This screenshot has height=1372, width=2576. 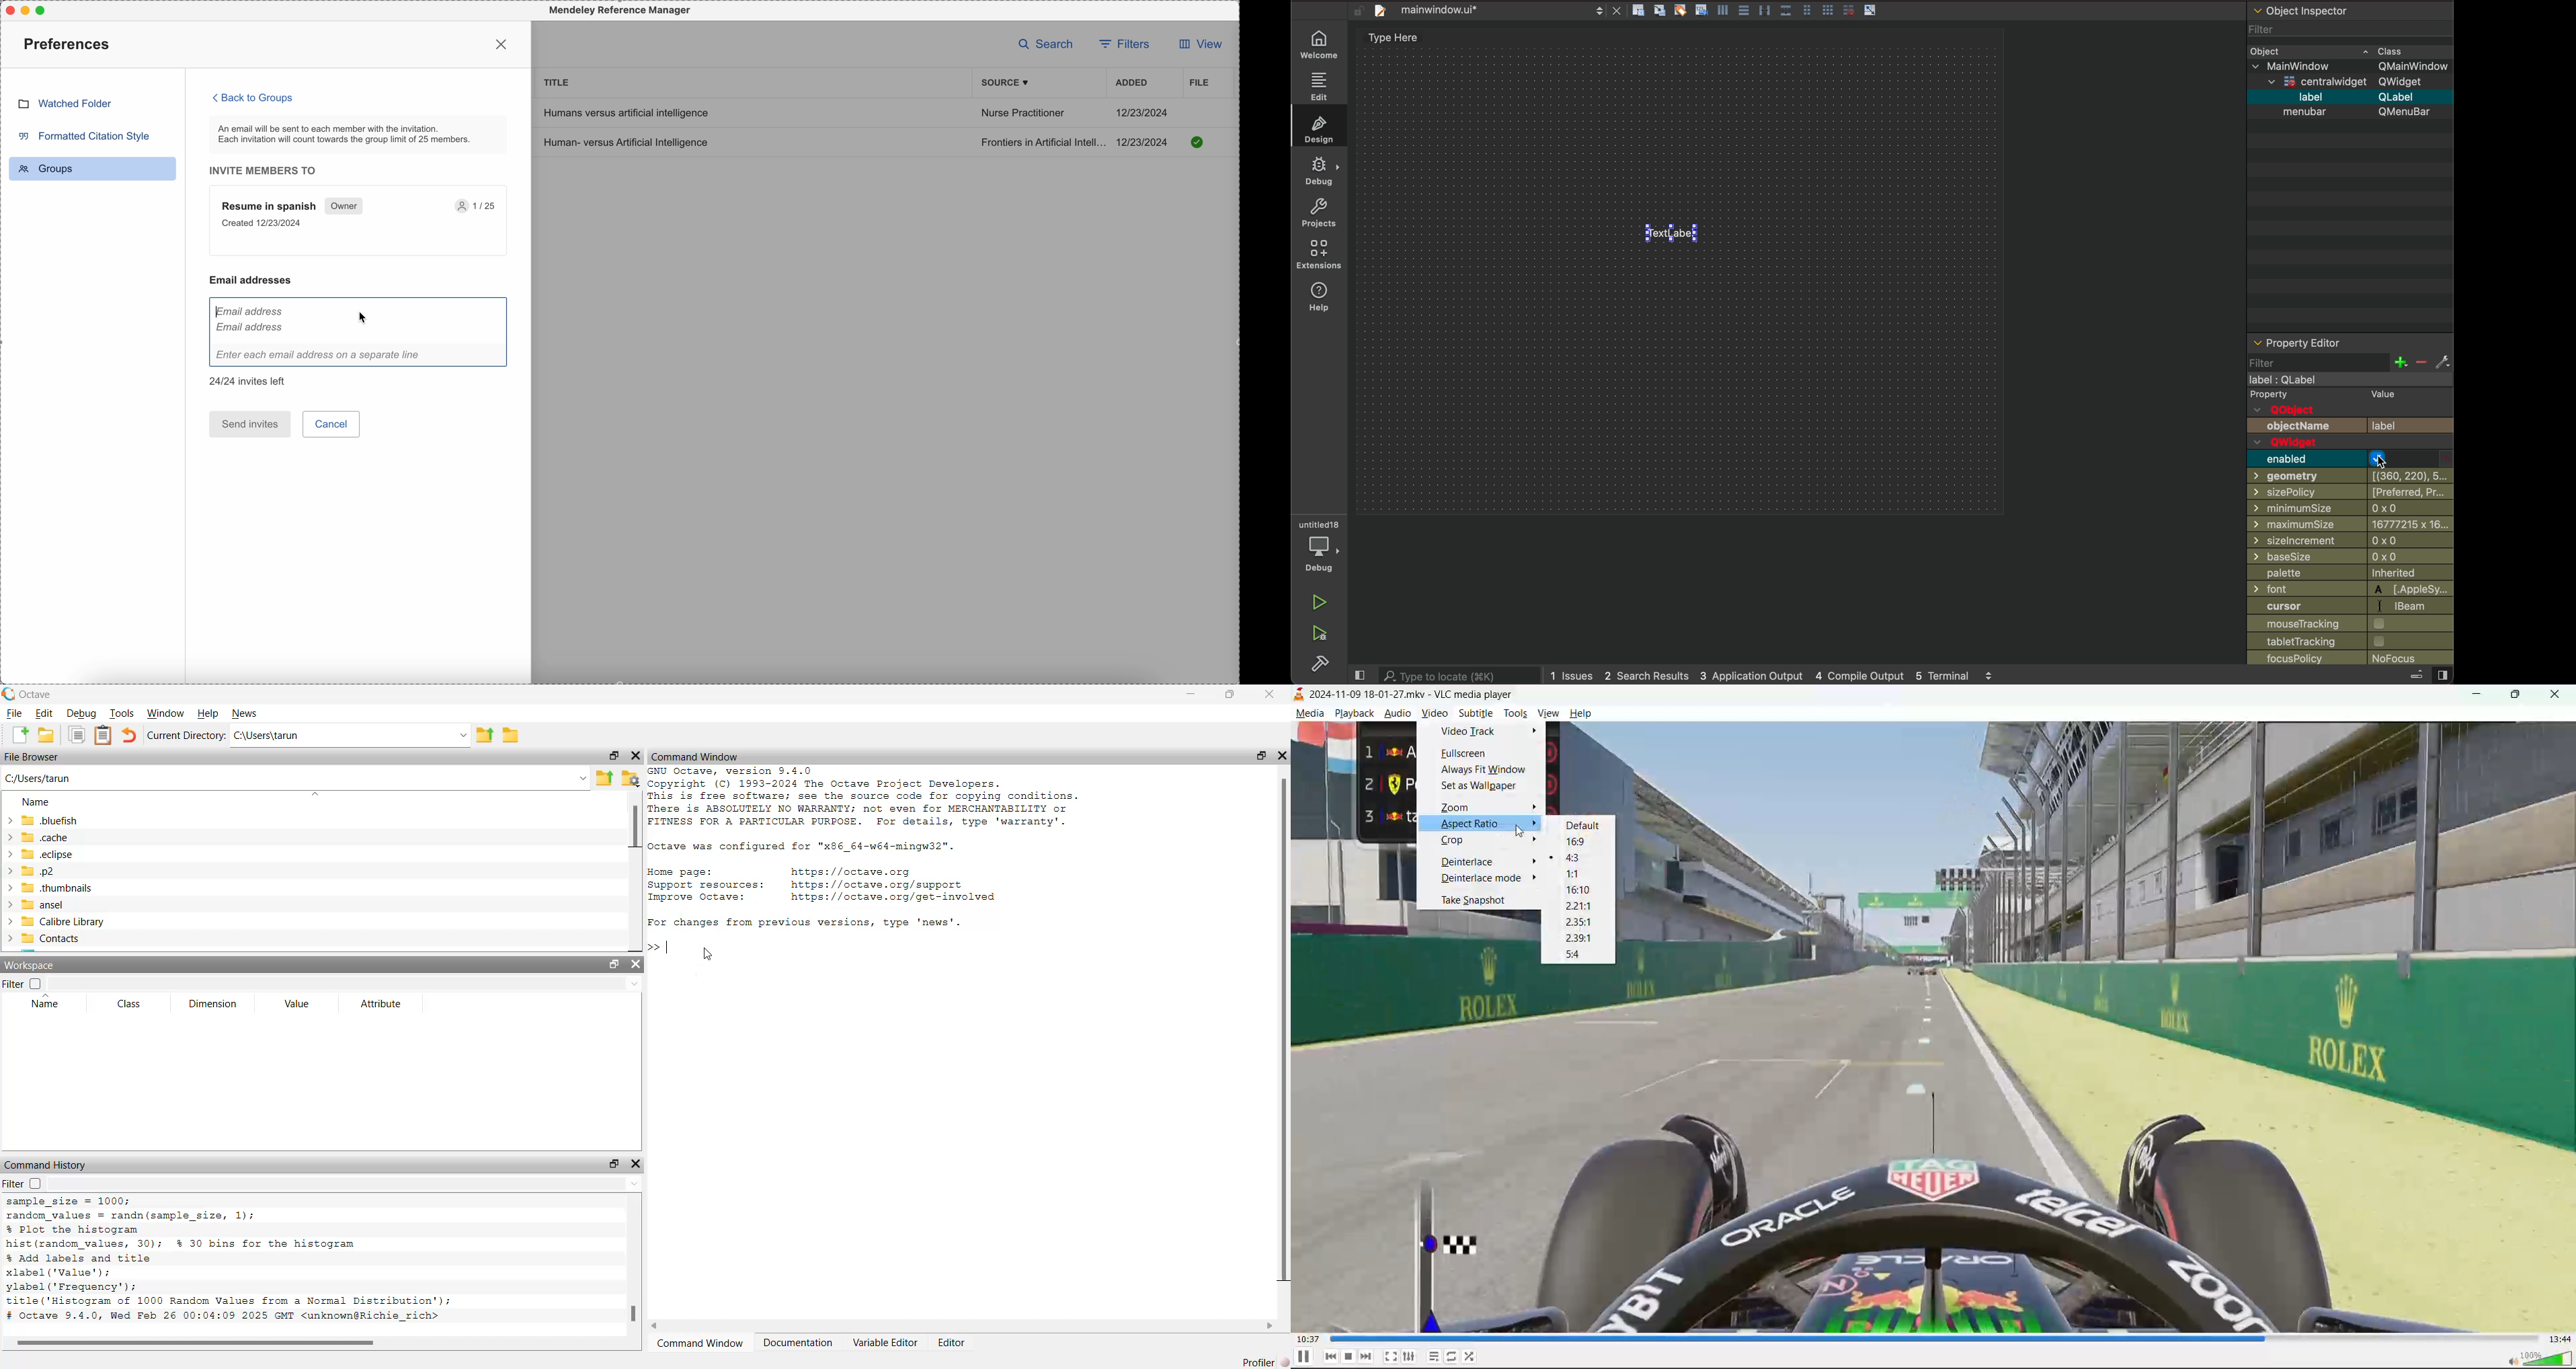 What do you see at coordinates (2303, 112) in the screenshot?
I see `menubar` at bounding box center [2303, 112].